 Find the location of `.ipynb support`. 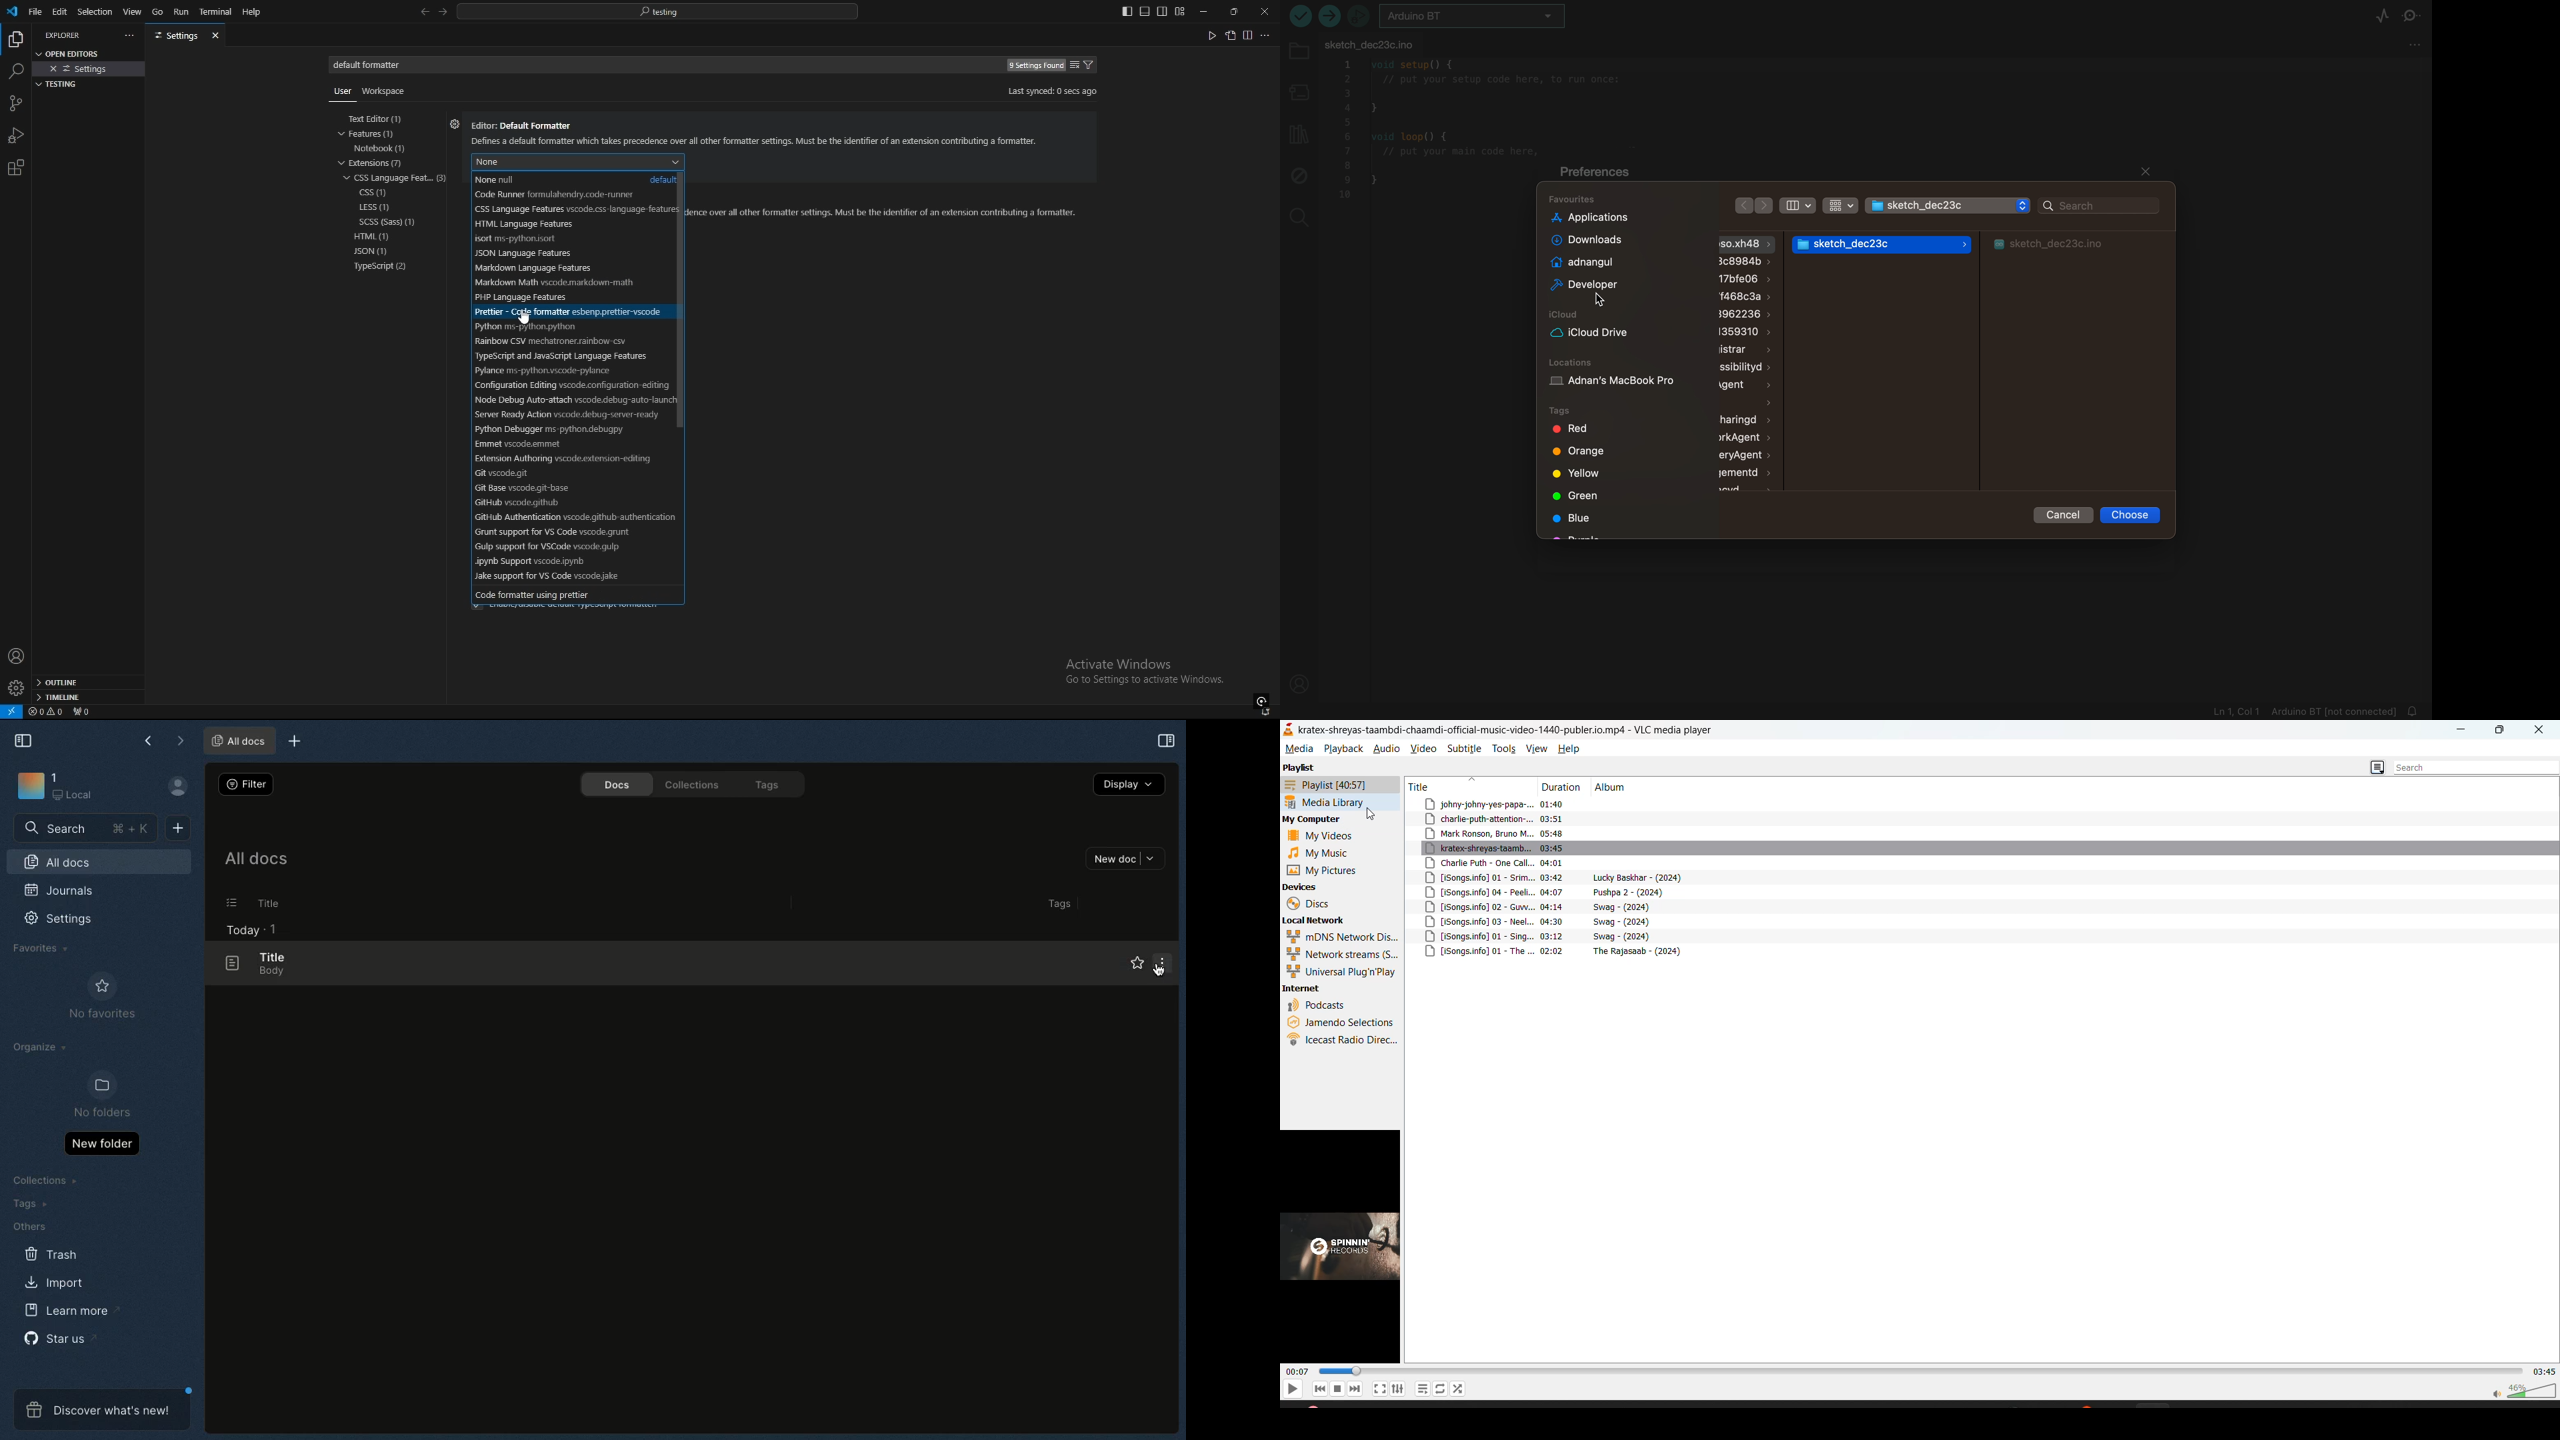

.ipynb support is located at coordinates (572, 562).